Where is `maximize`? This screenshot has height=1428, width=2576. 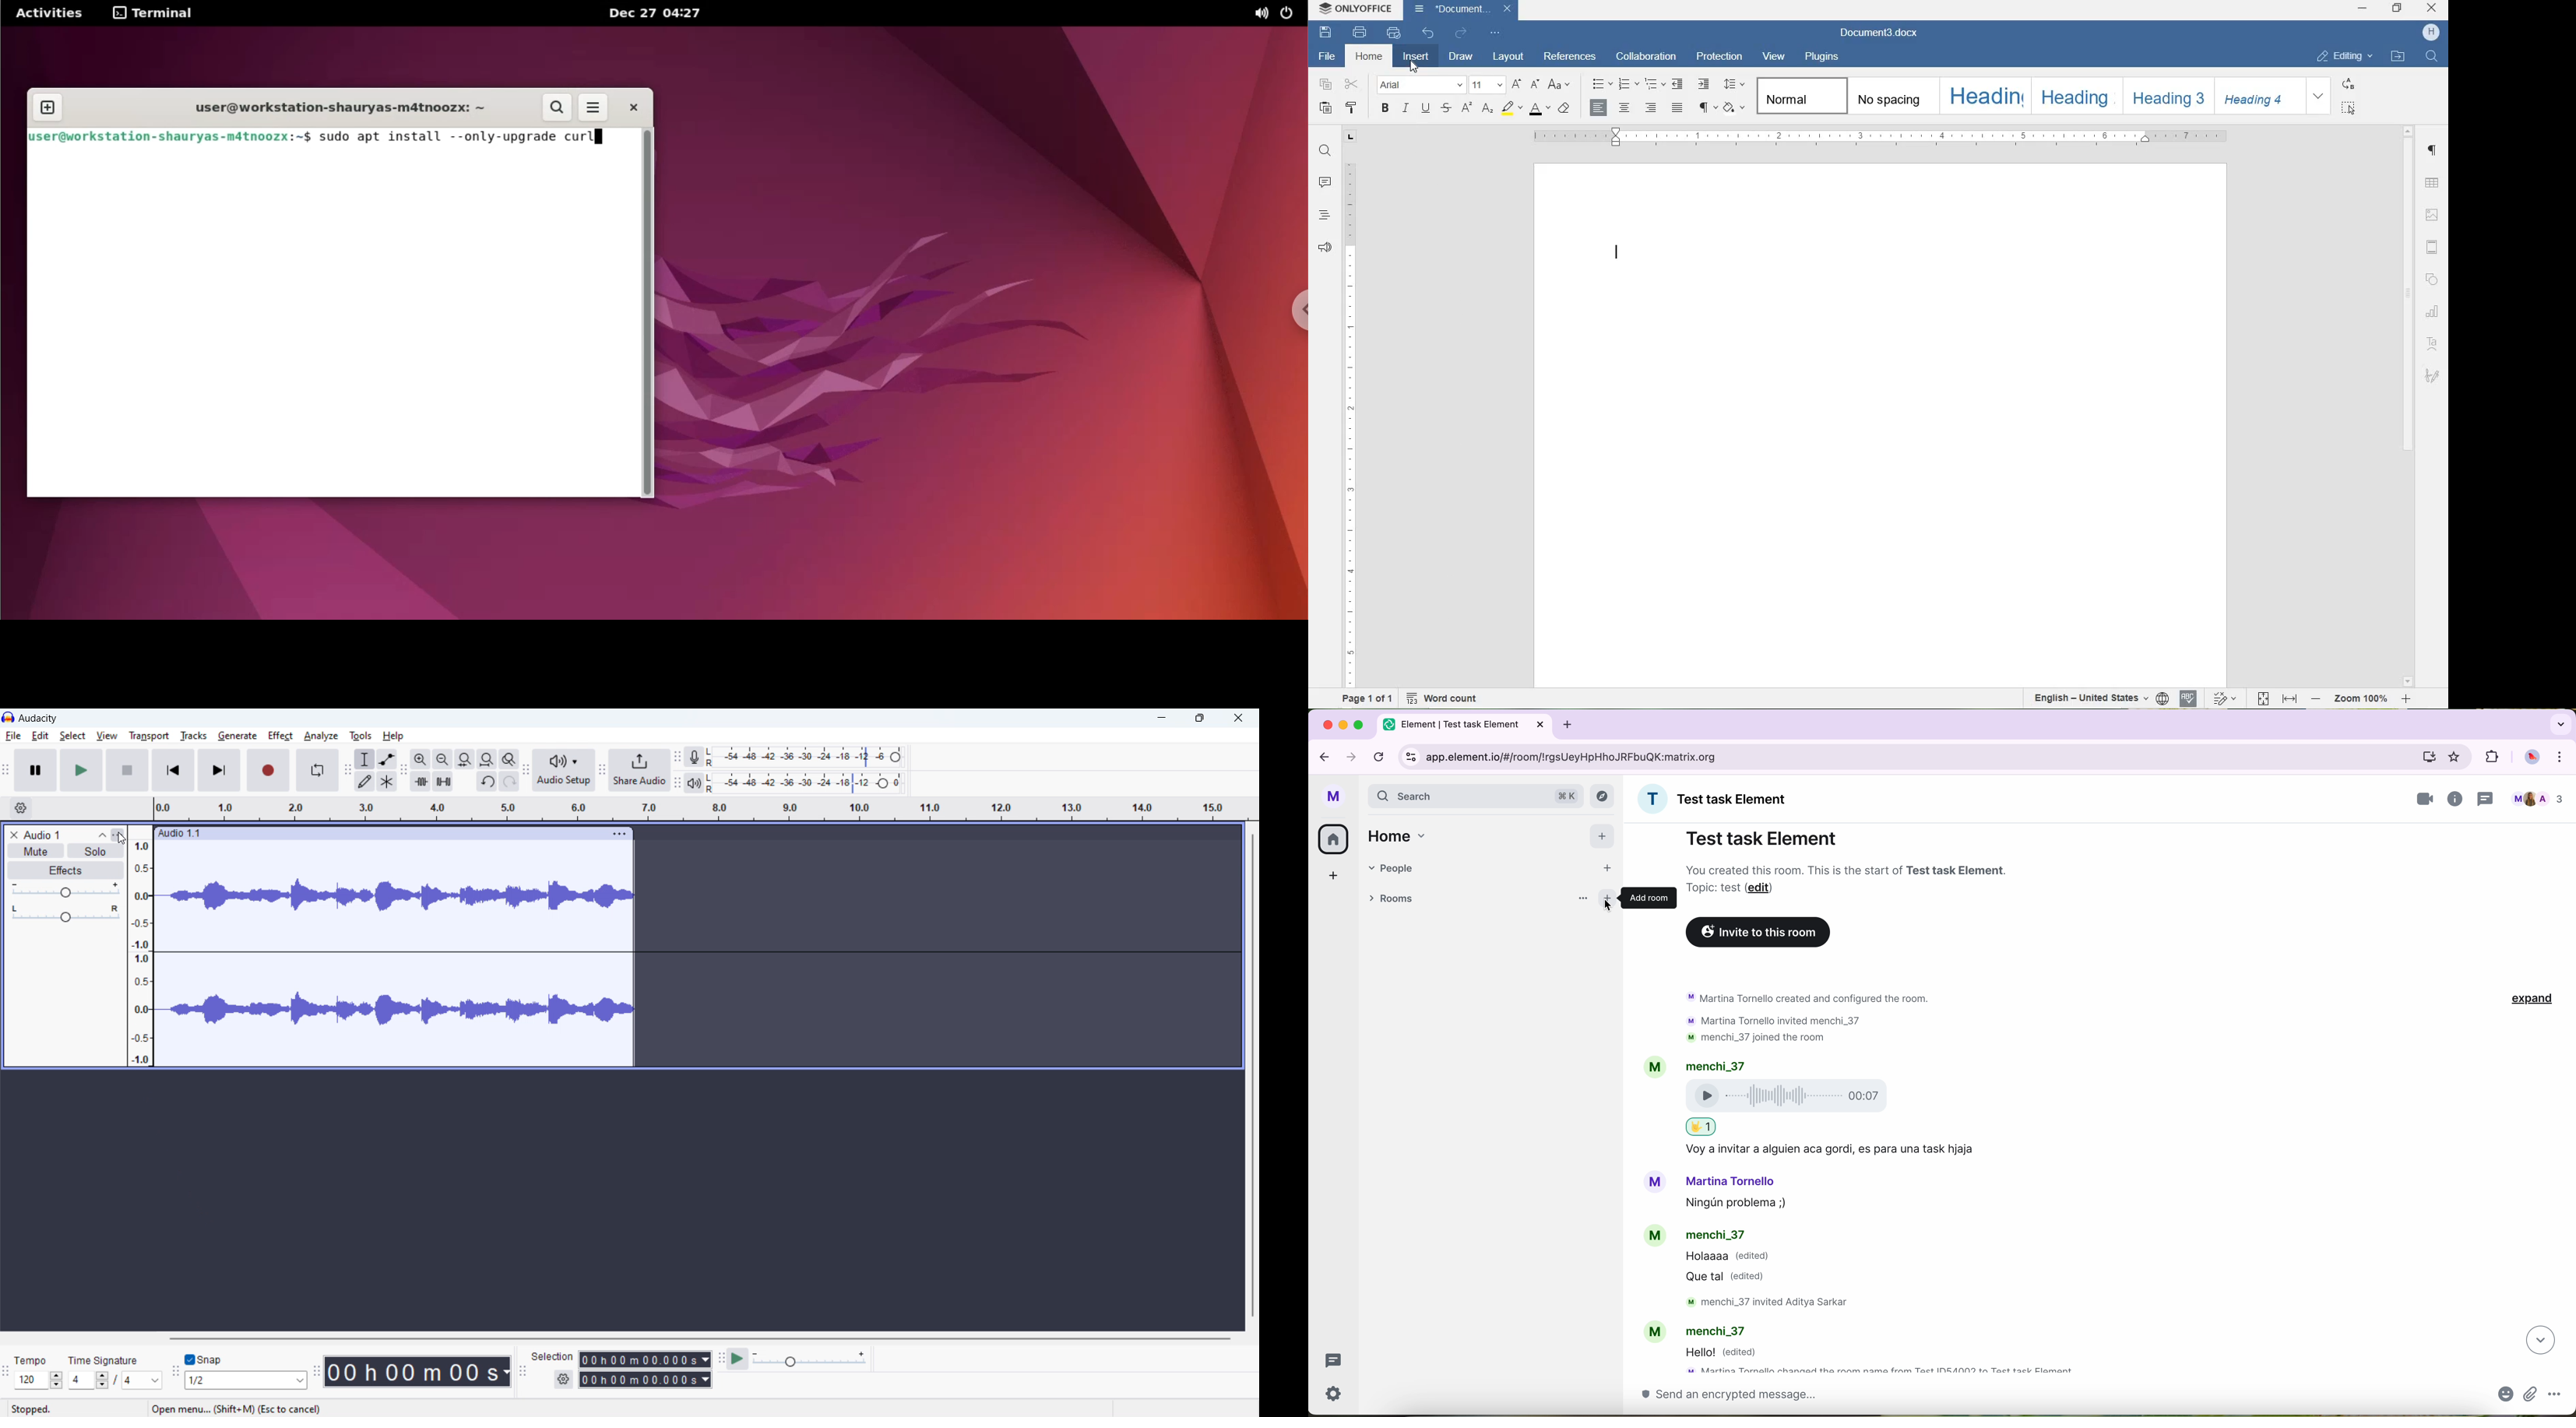 maximize is located at coordinates (1360, 724).